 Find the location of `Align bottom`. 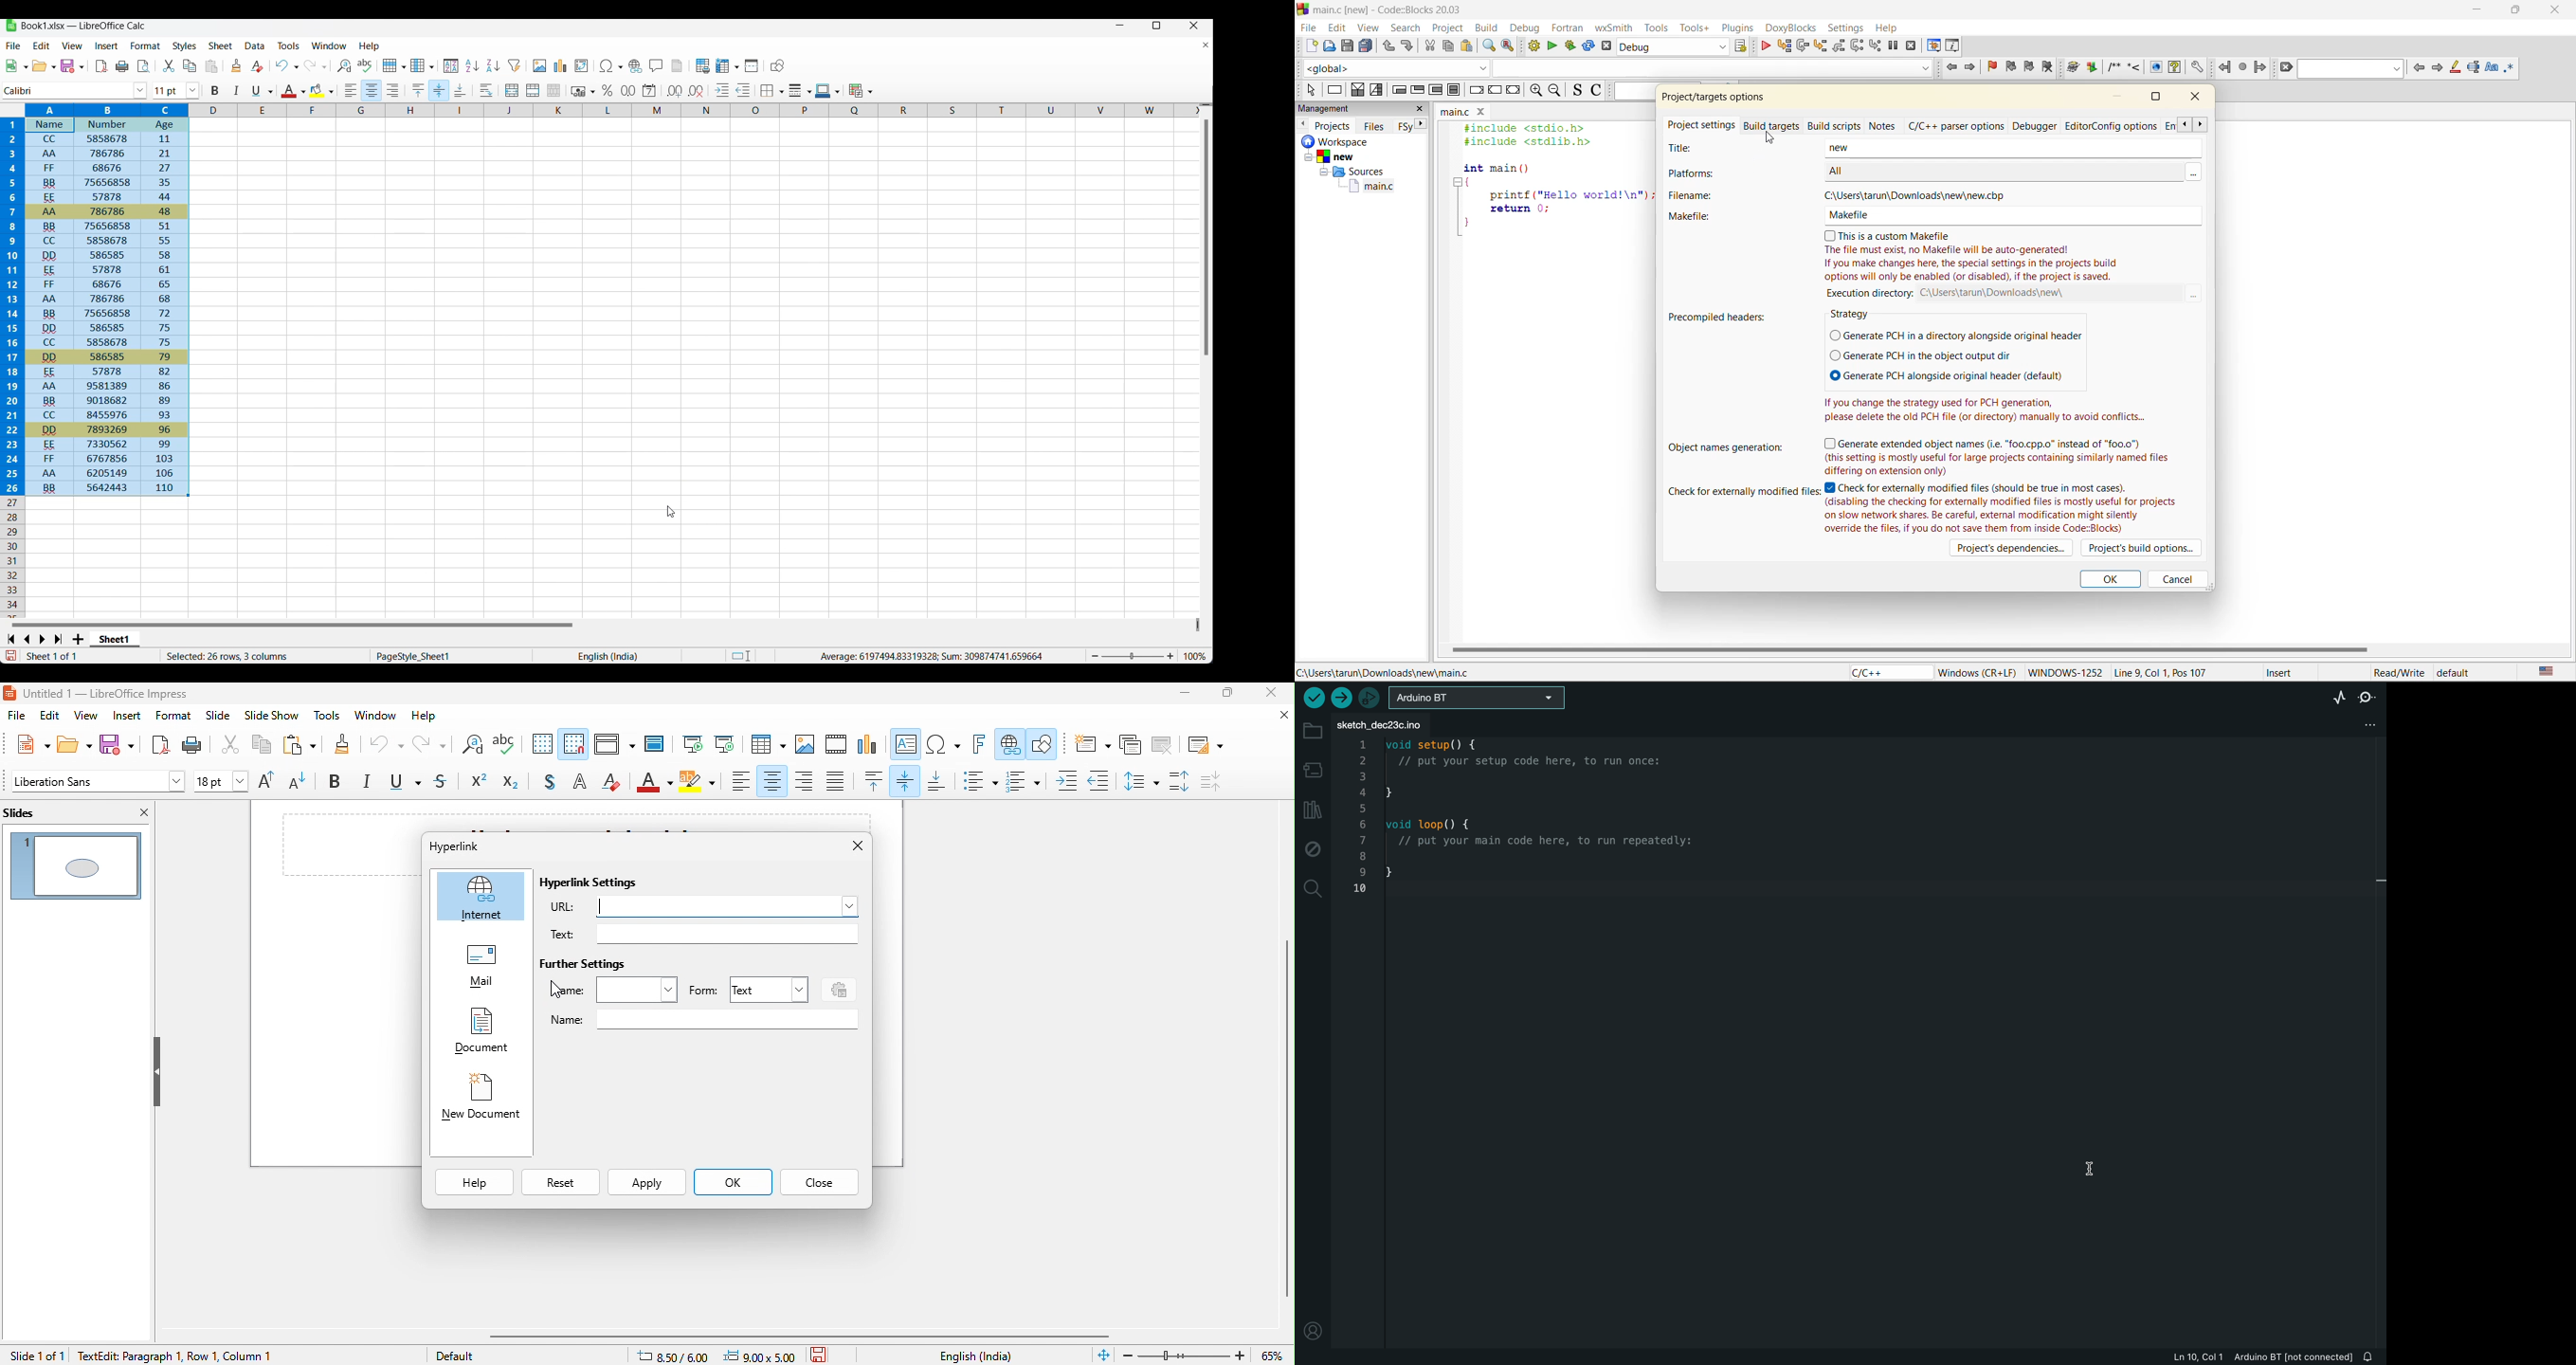

Align bottom is located at coordinates (461, 90).